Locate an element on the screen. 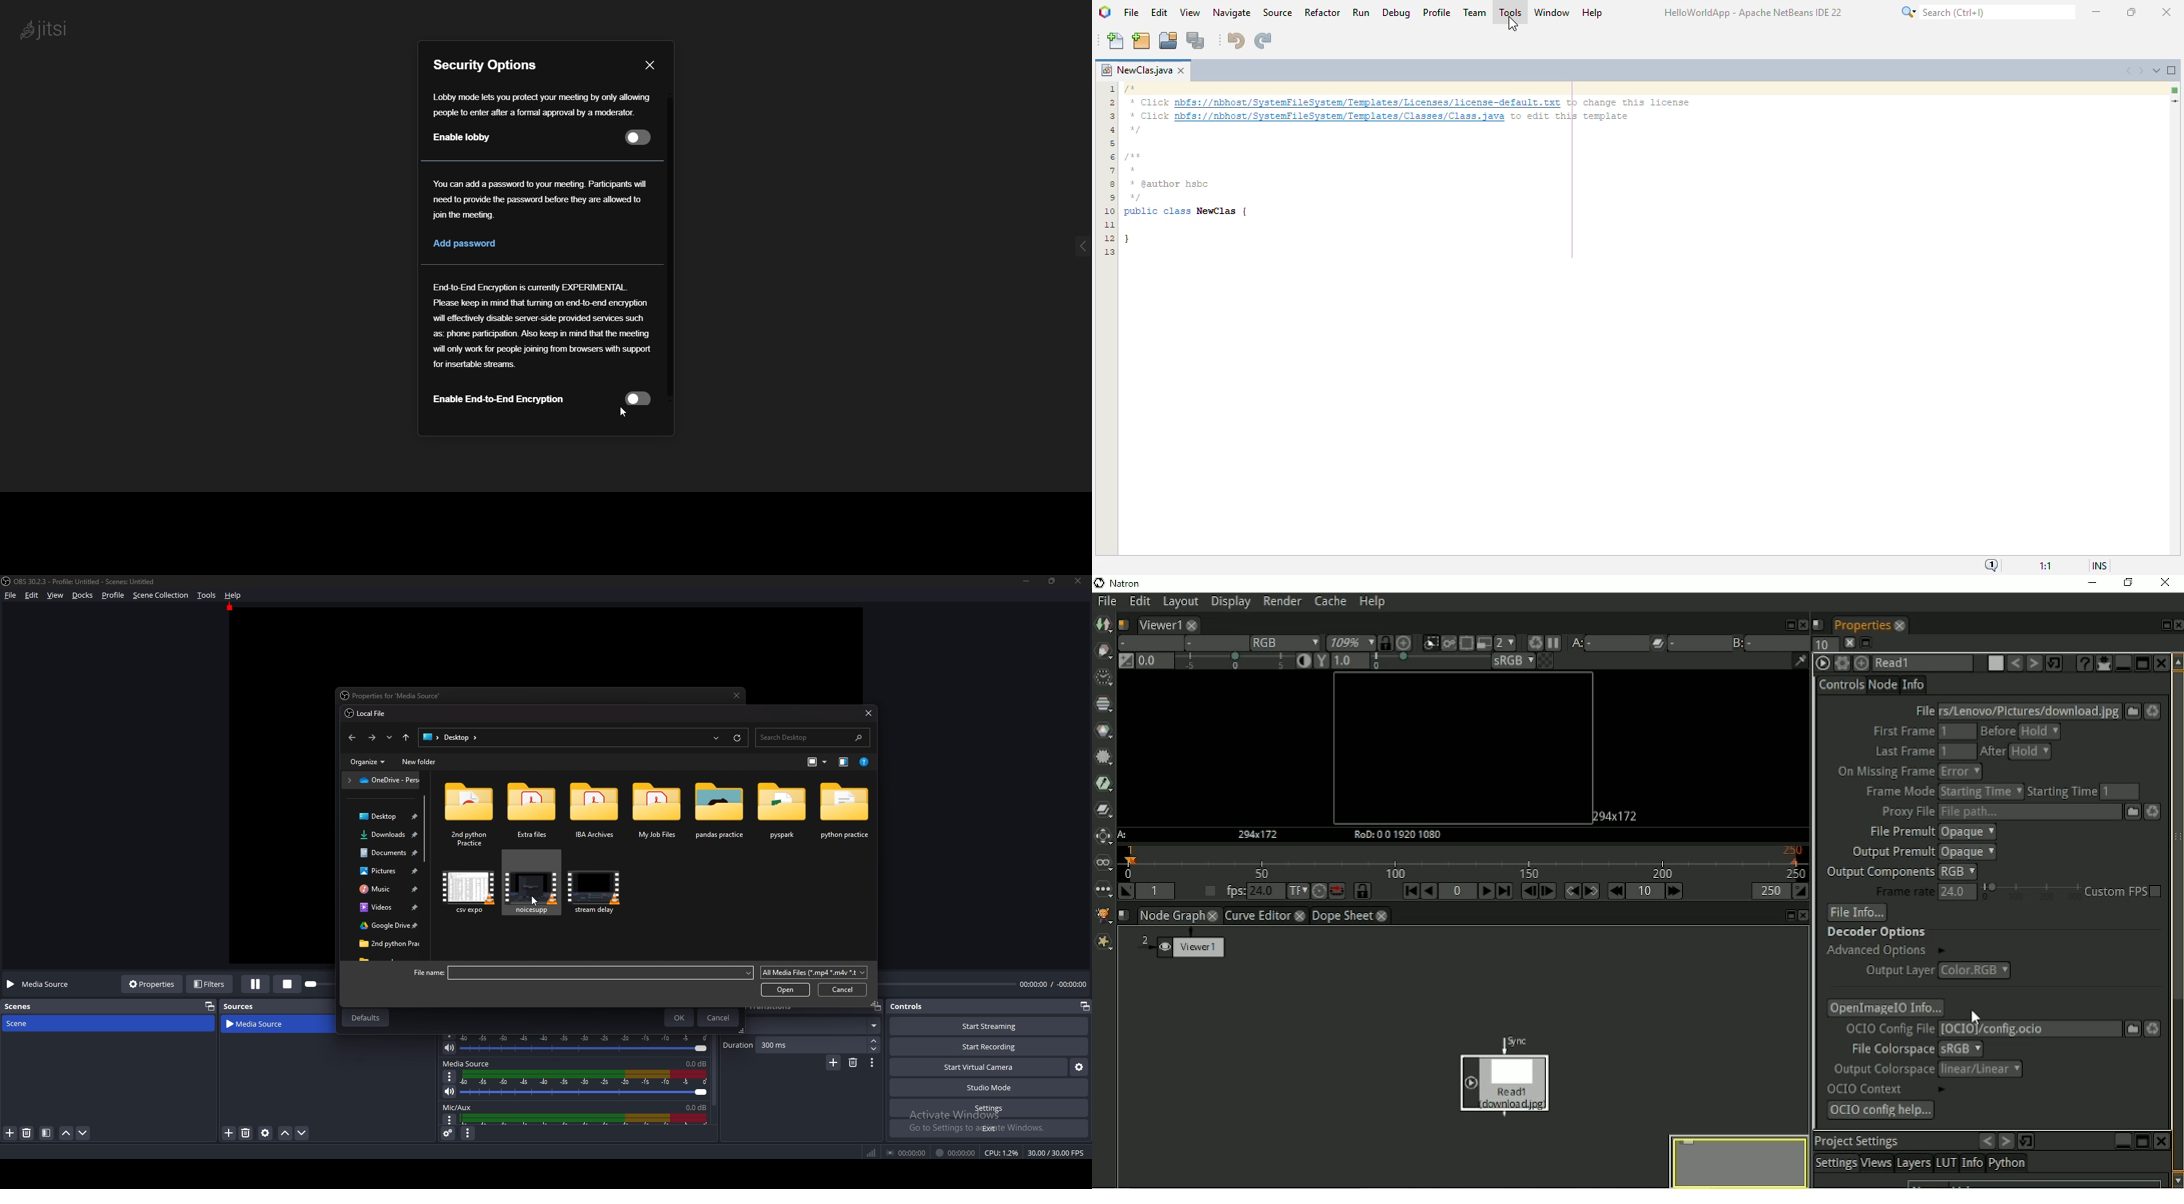 The width and height of the screenshot is (2184, 1204). mic/aux volume is located at coordinates (587, 1119).